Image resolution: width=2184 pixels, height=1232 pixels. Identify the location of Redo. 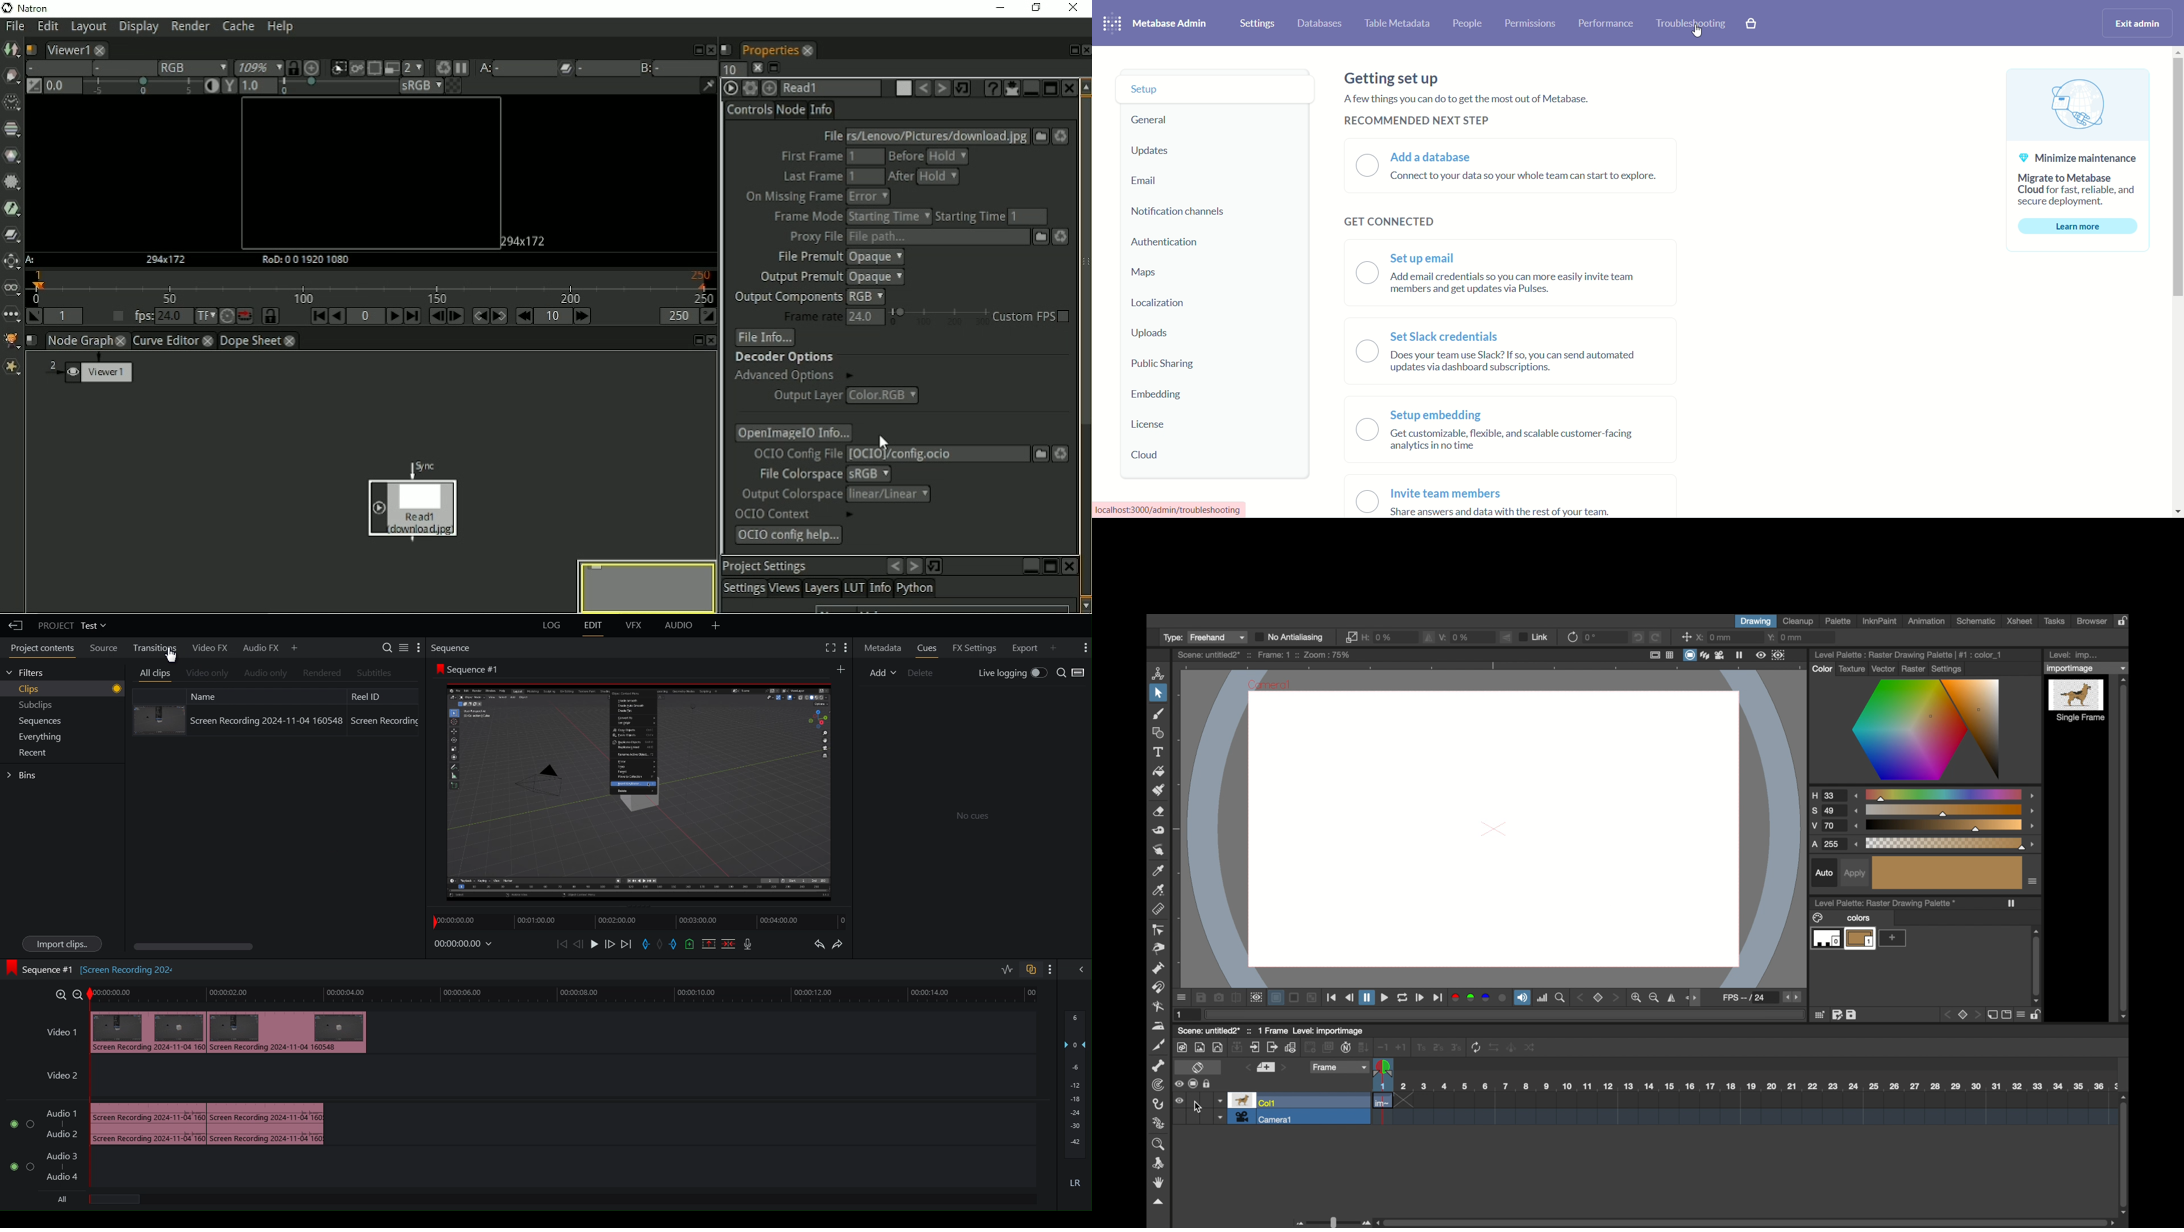
(840, 944).